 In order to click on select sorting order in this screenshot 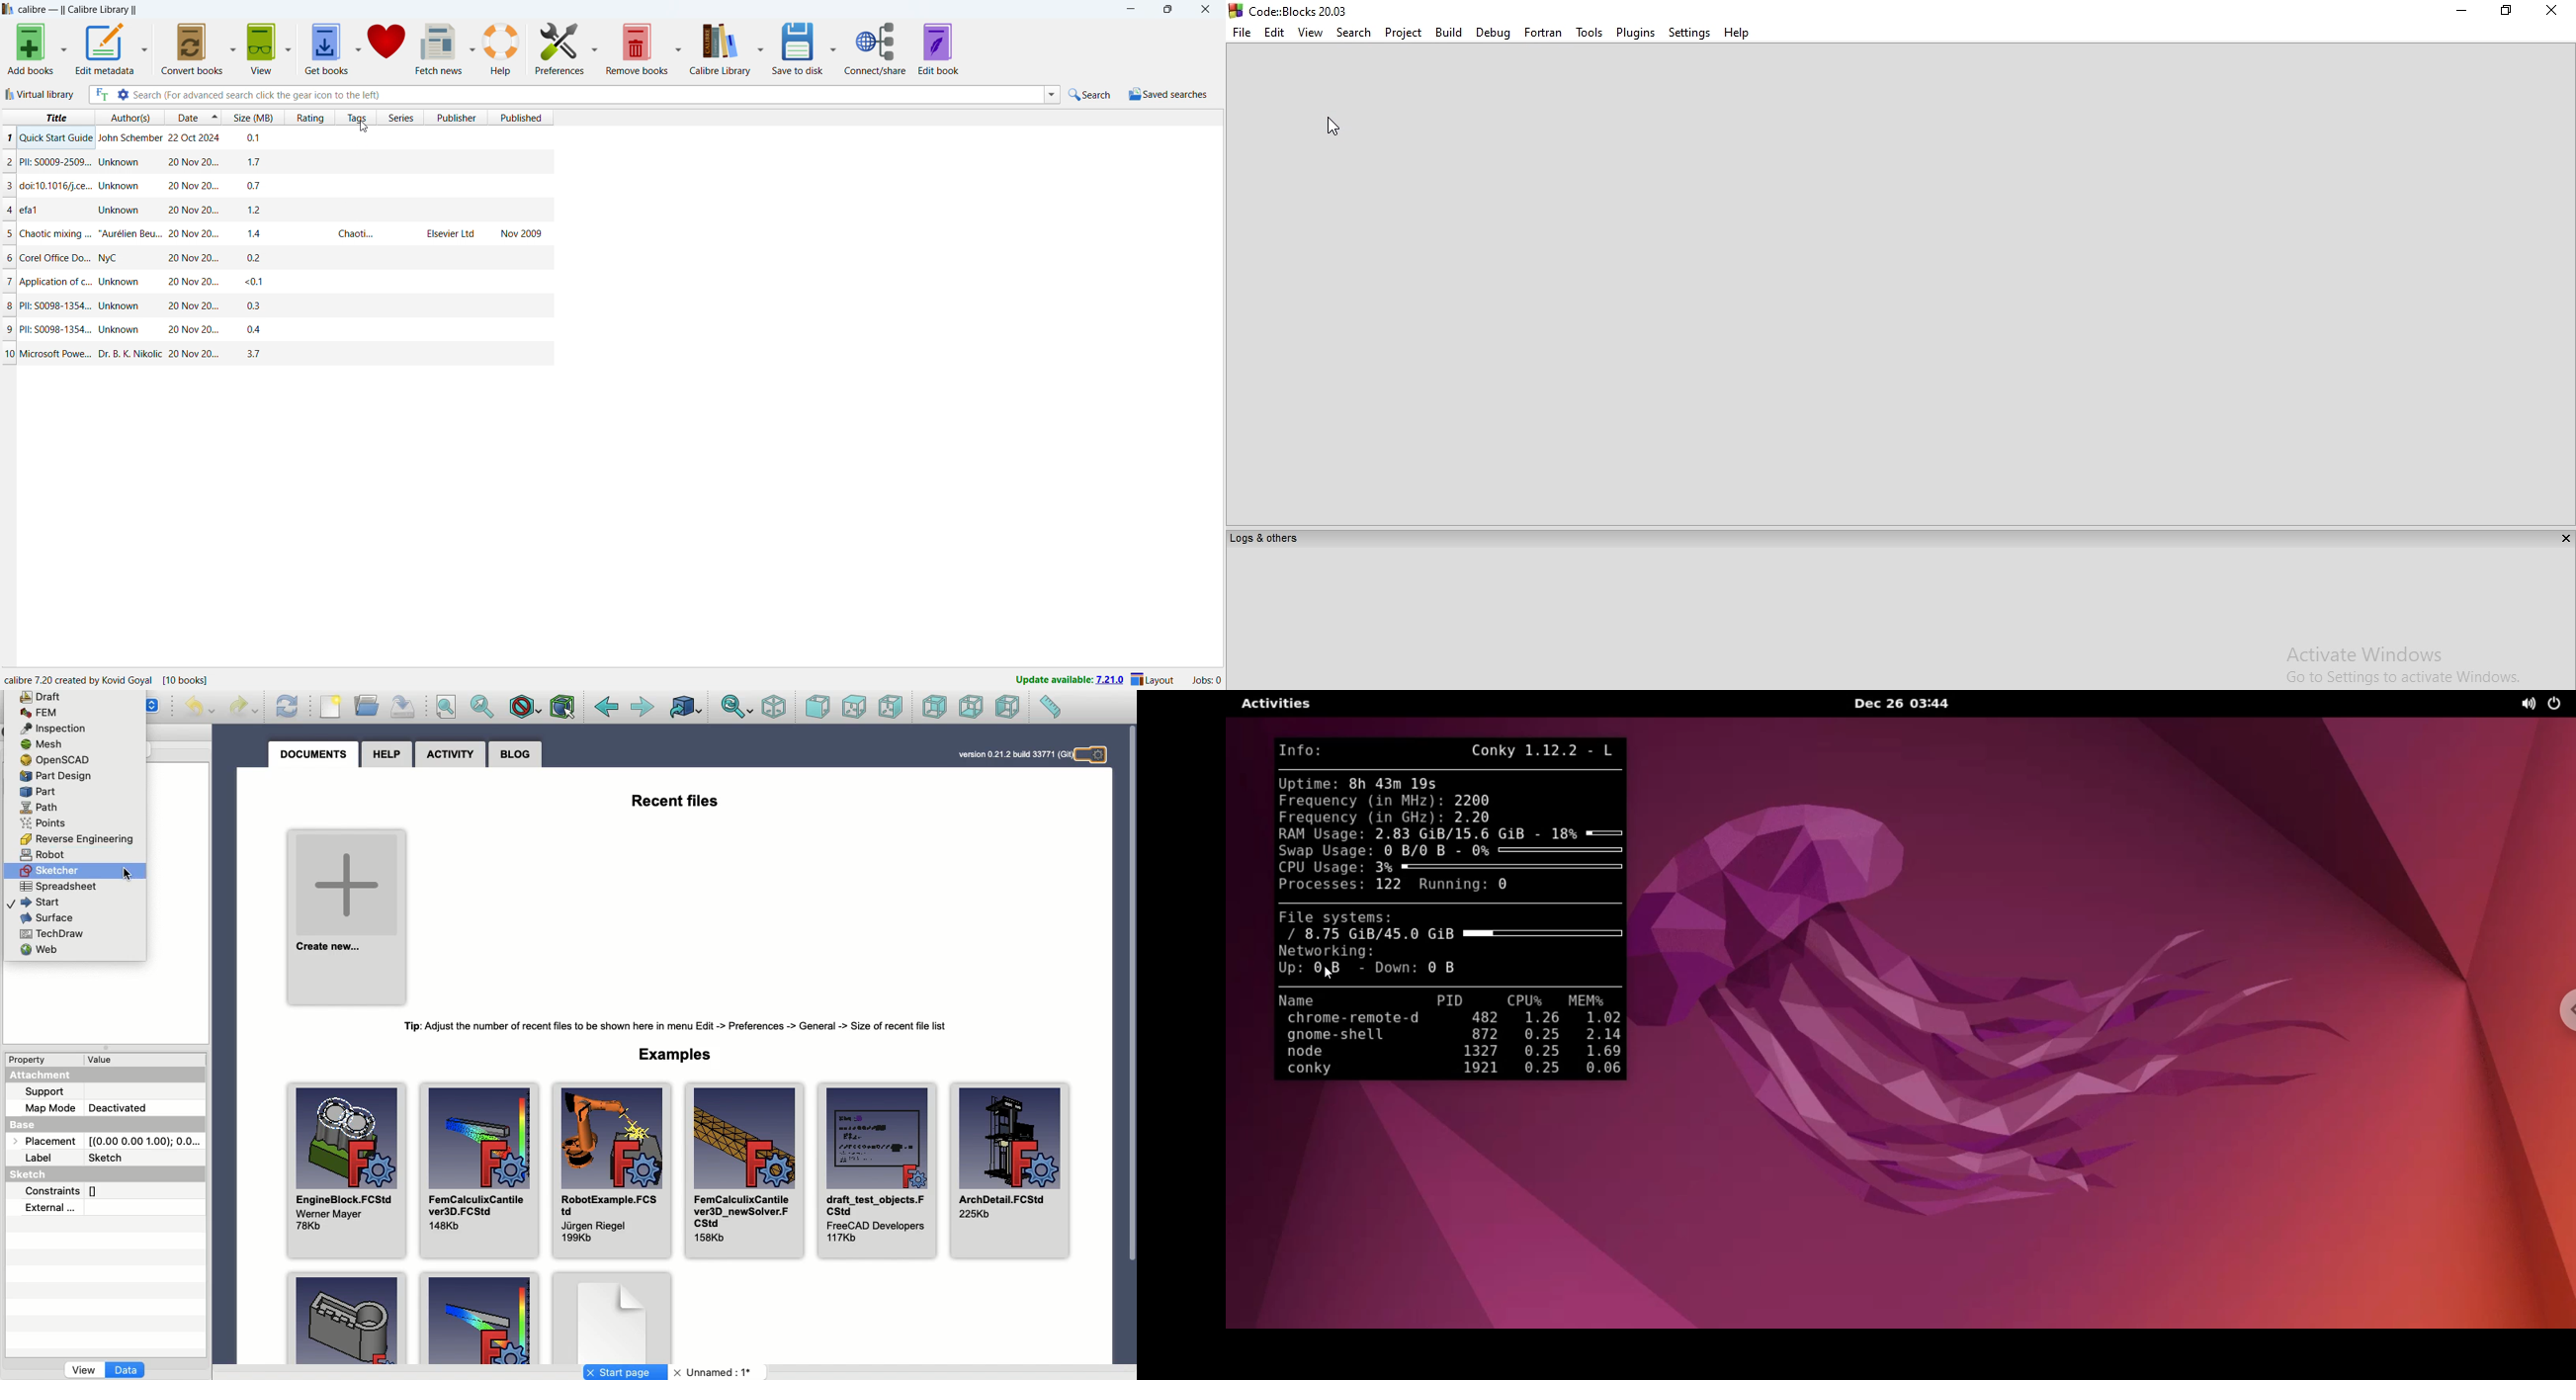, I will do `click(215, 117)`.